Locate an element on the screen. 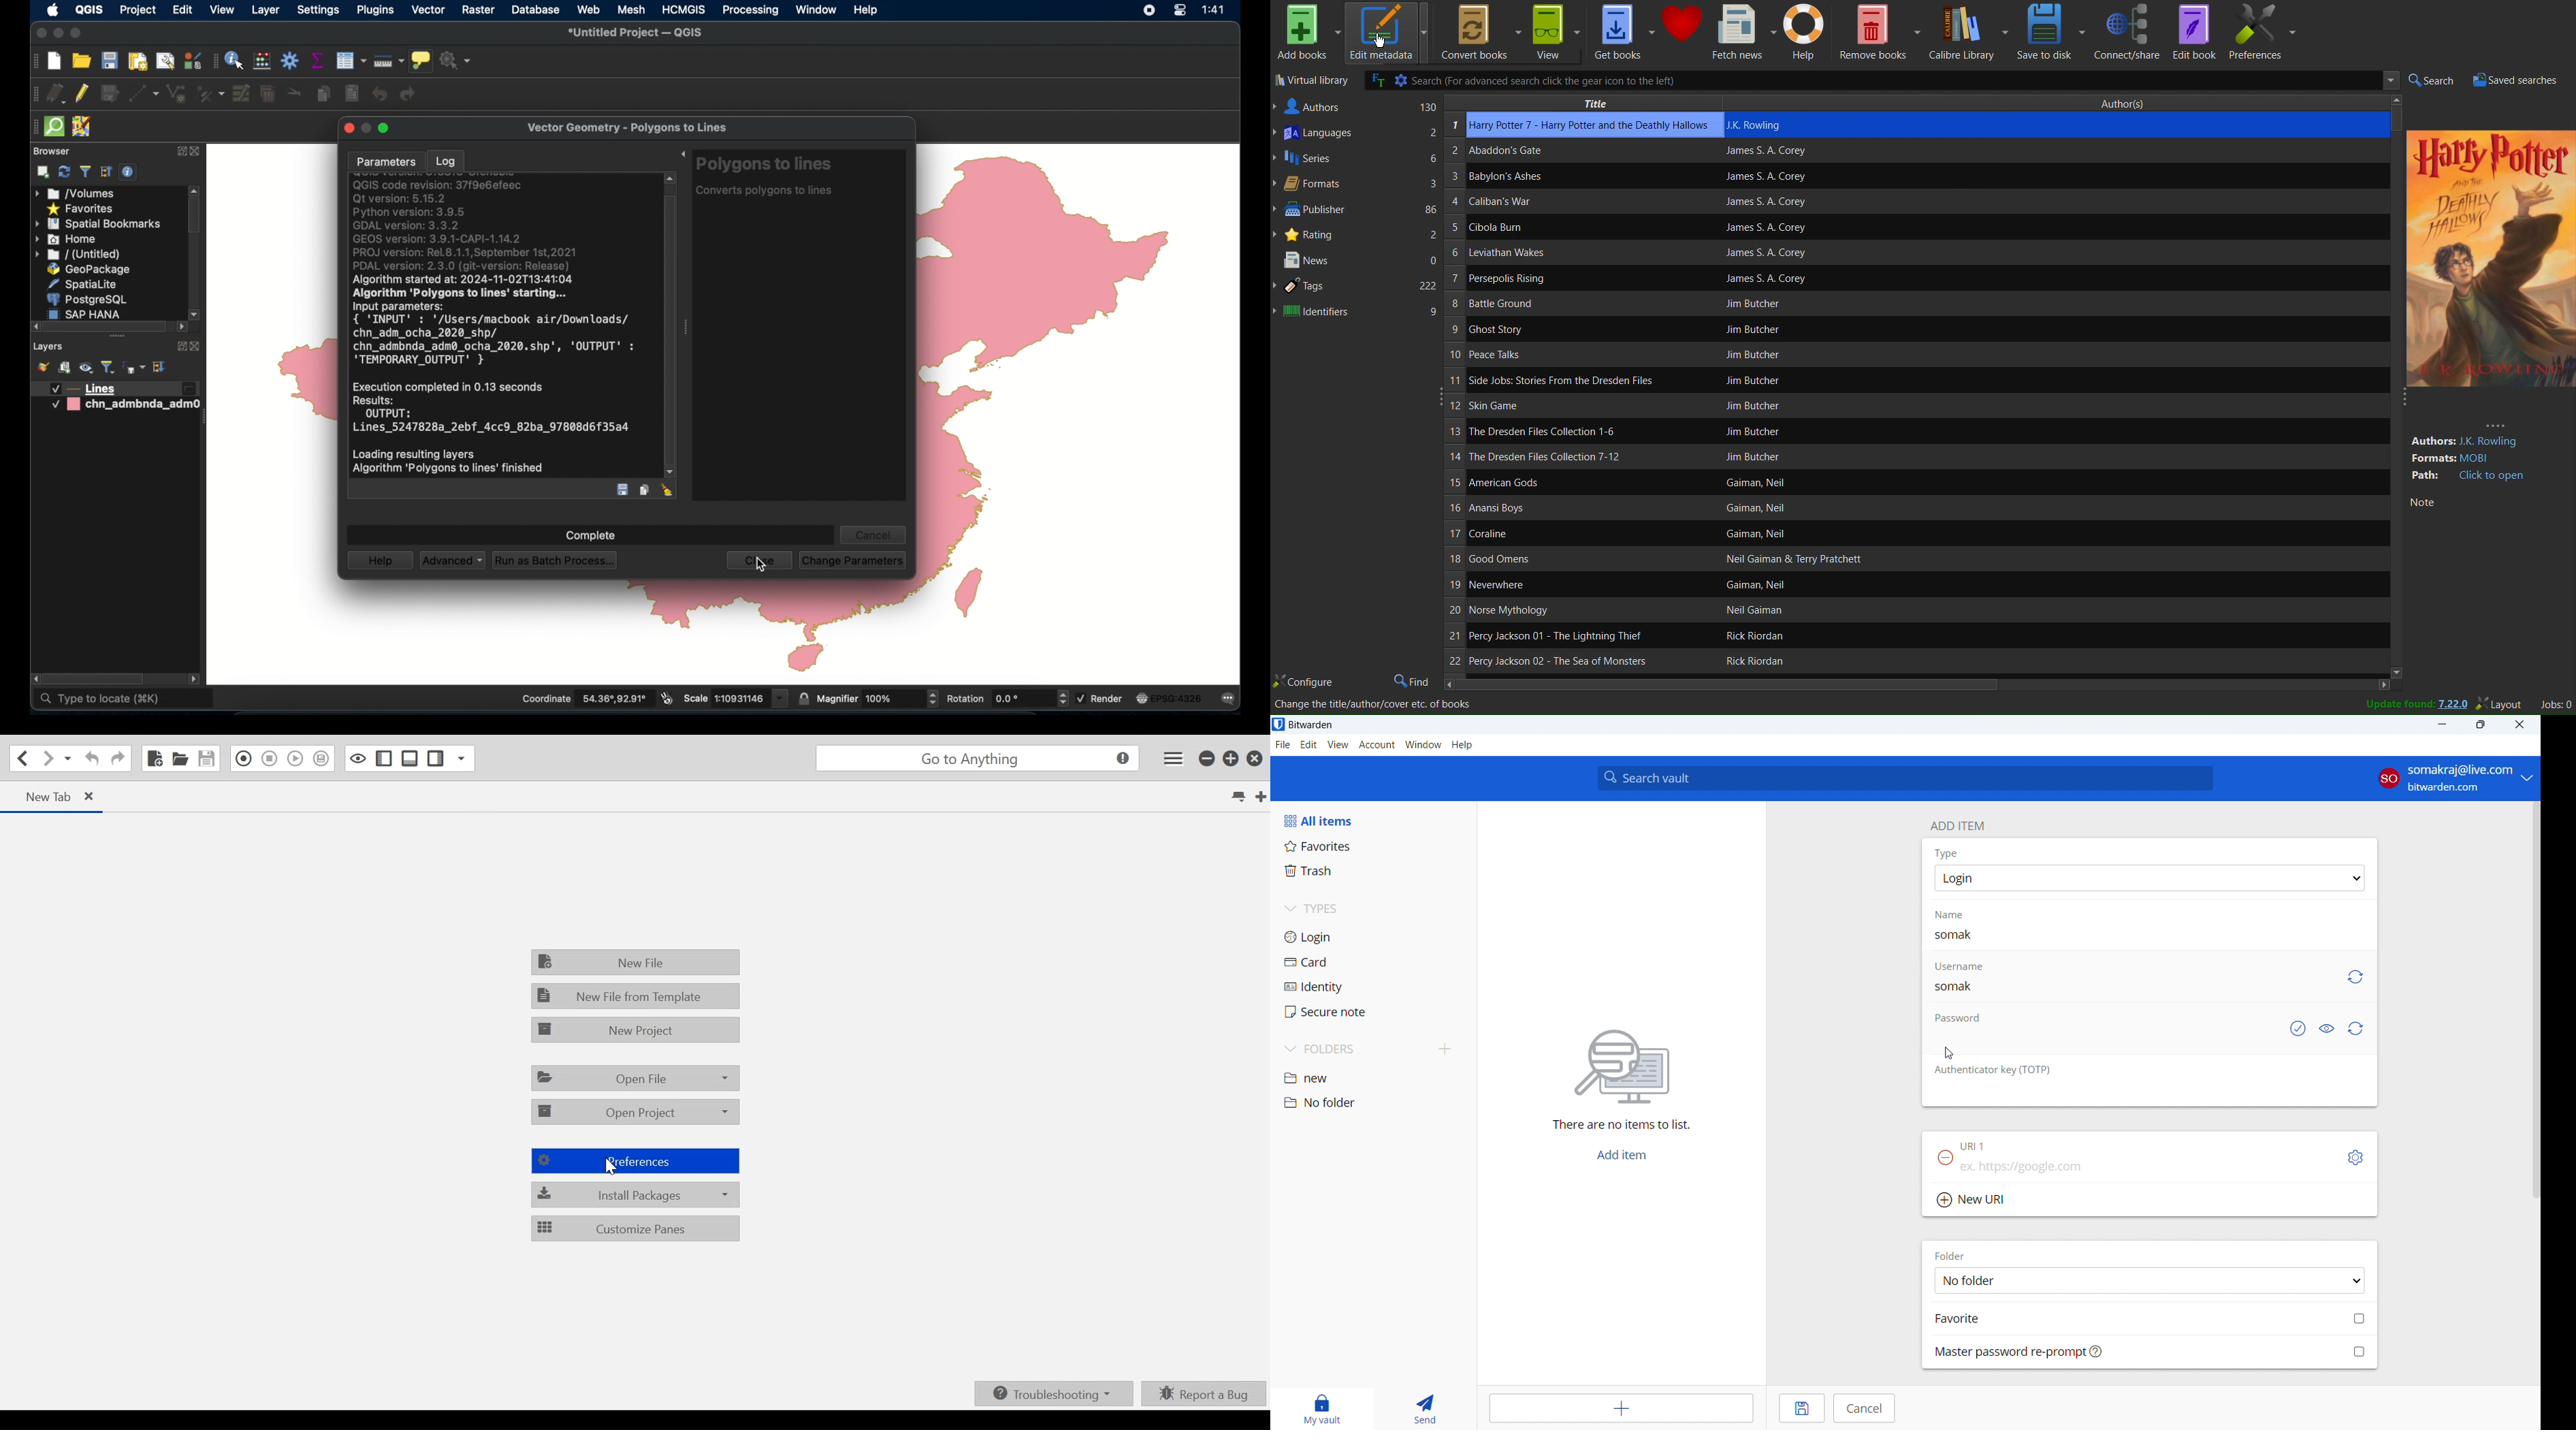 The image size is (2576, 1456). all items is located at coordinates (1373, 820).